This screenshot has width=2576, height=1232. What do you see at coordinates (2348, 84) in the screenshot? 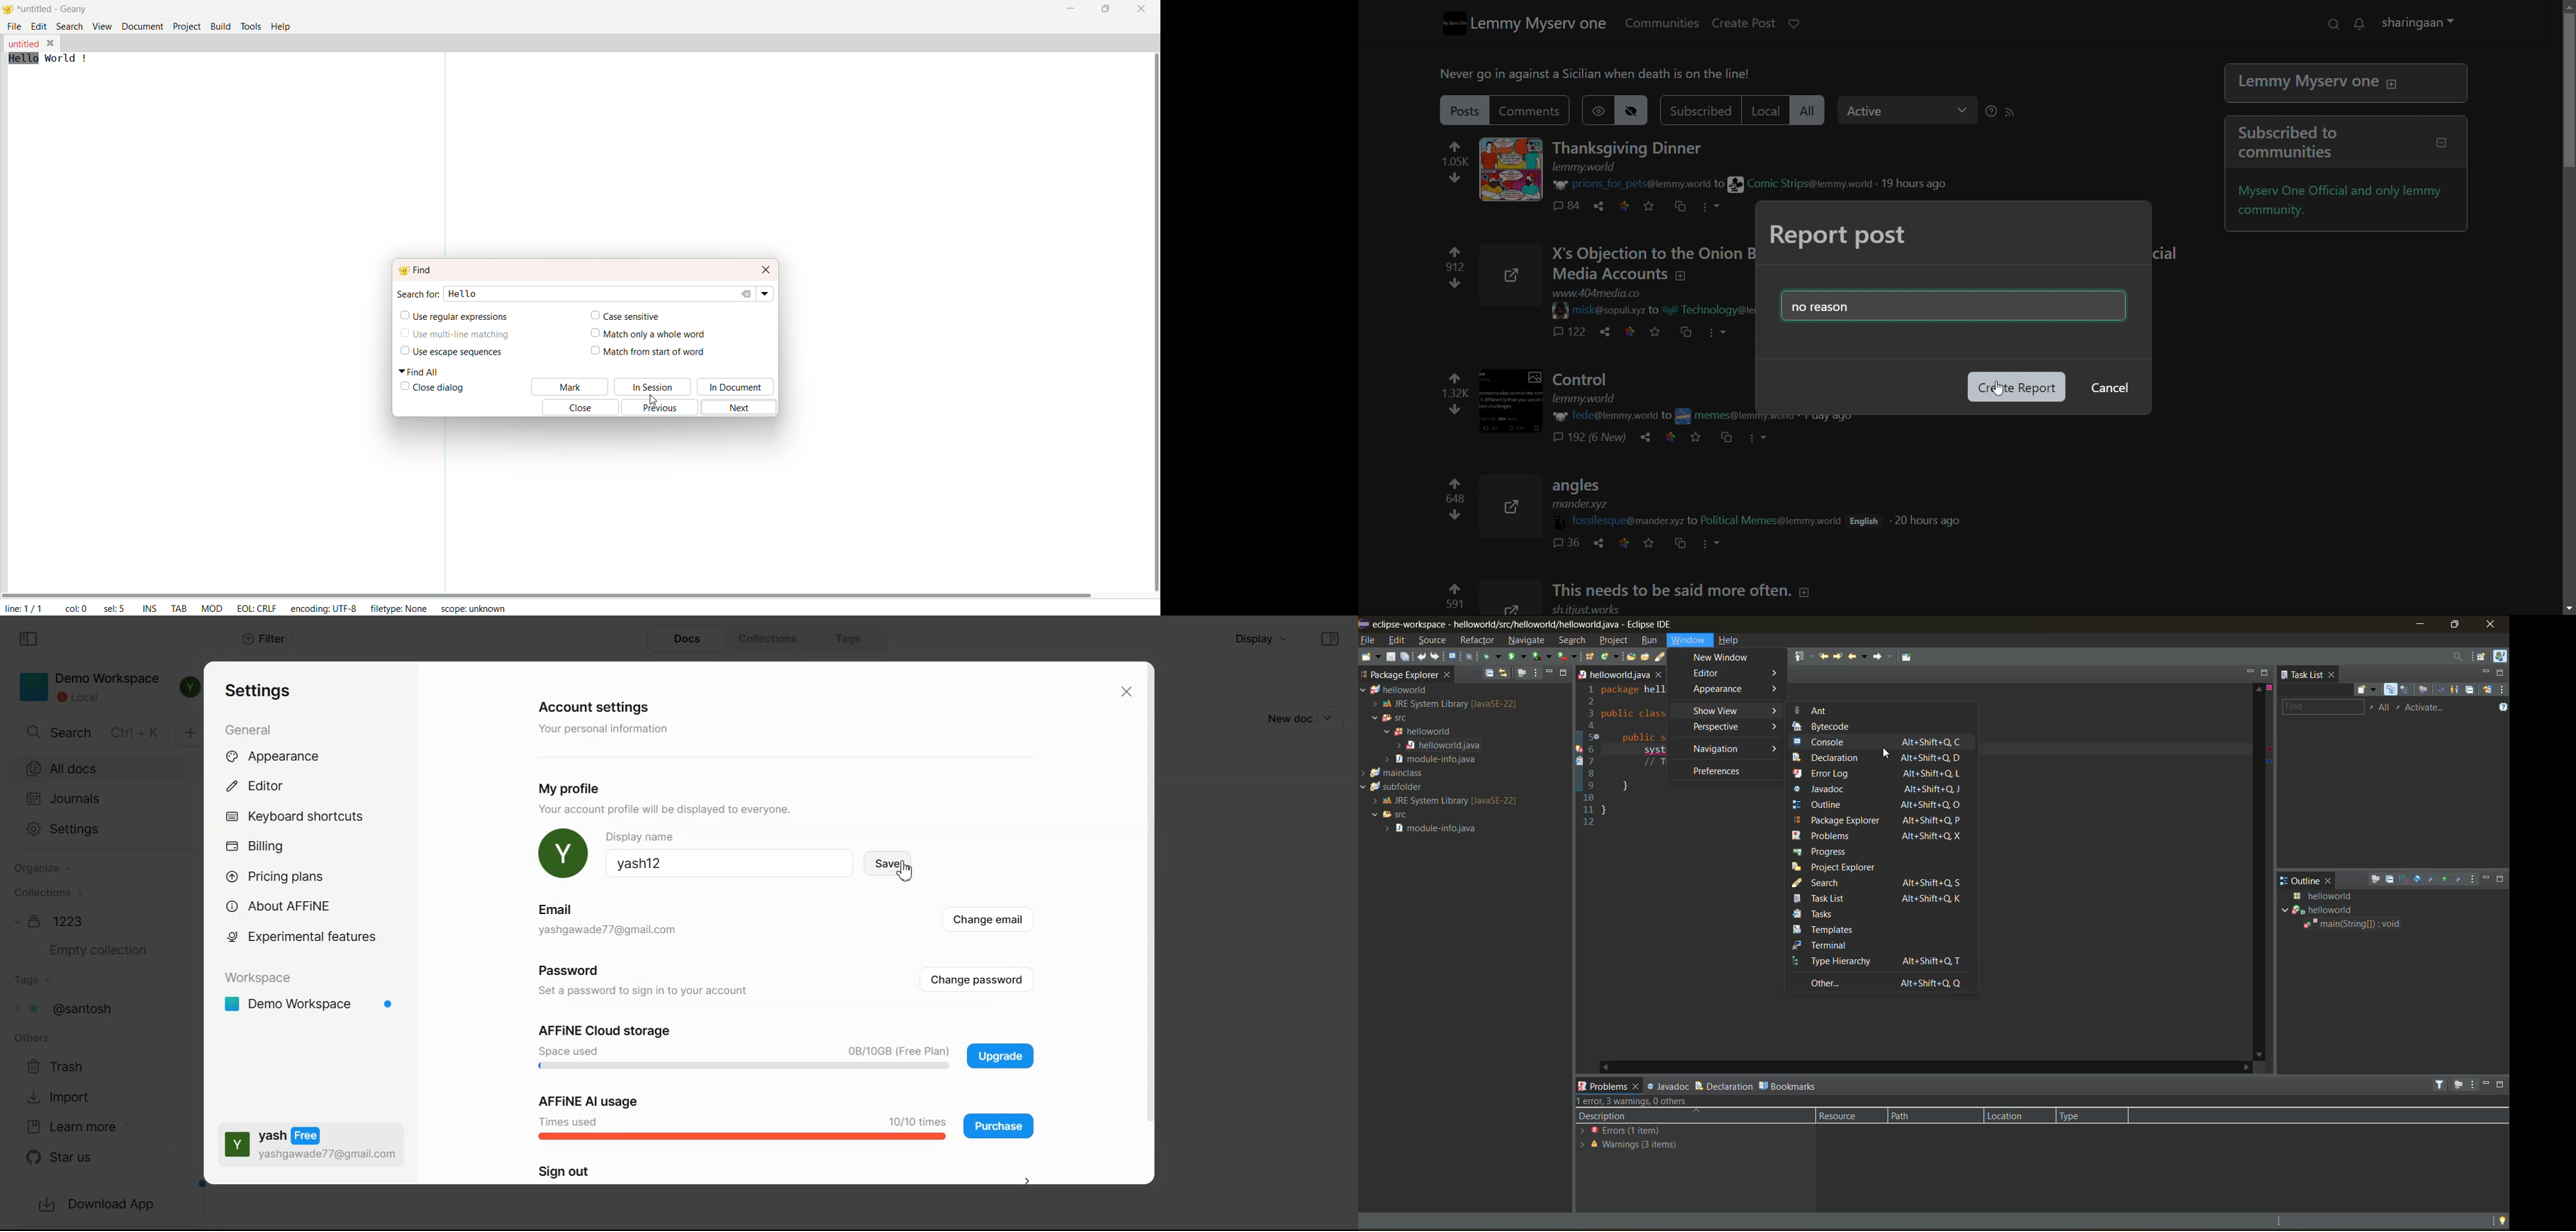
I see `Lemmy Myserv one` at bounding box center [2348, 84].